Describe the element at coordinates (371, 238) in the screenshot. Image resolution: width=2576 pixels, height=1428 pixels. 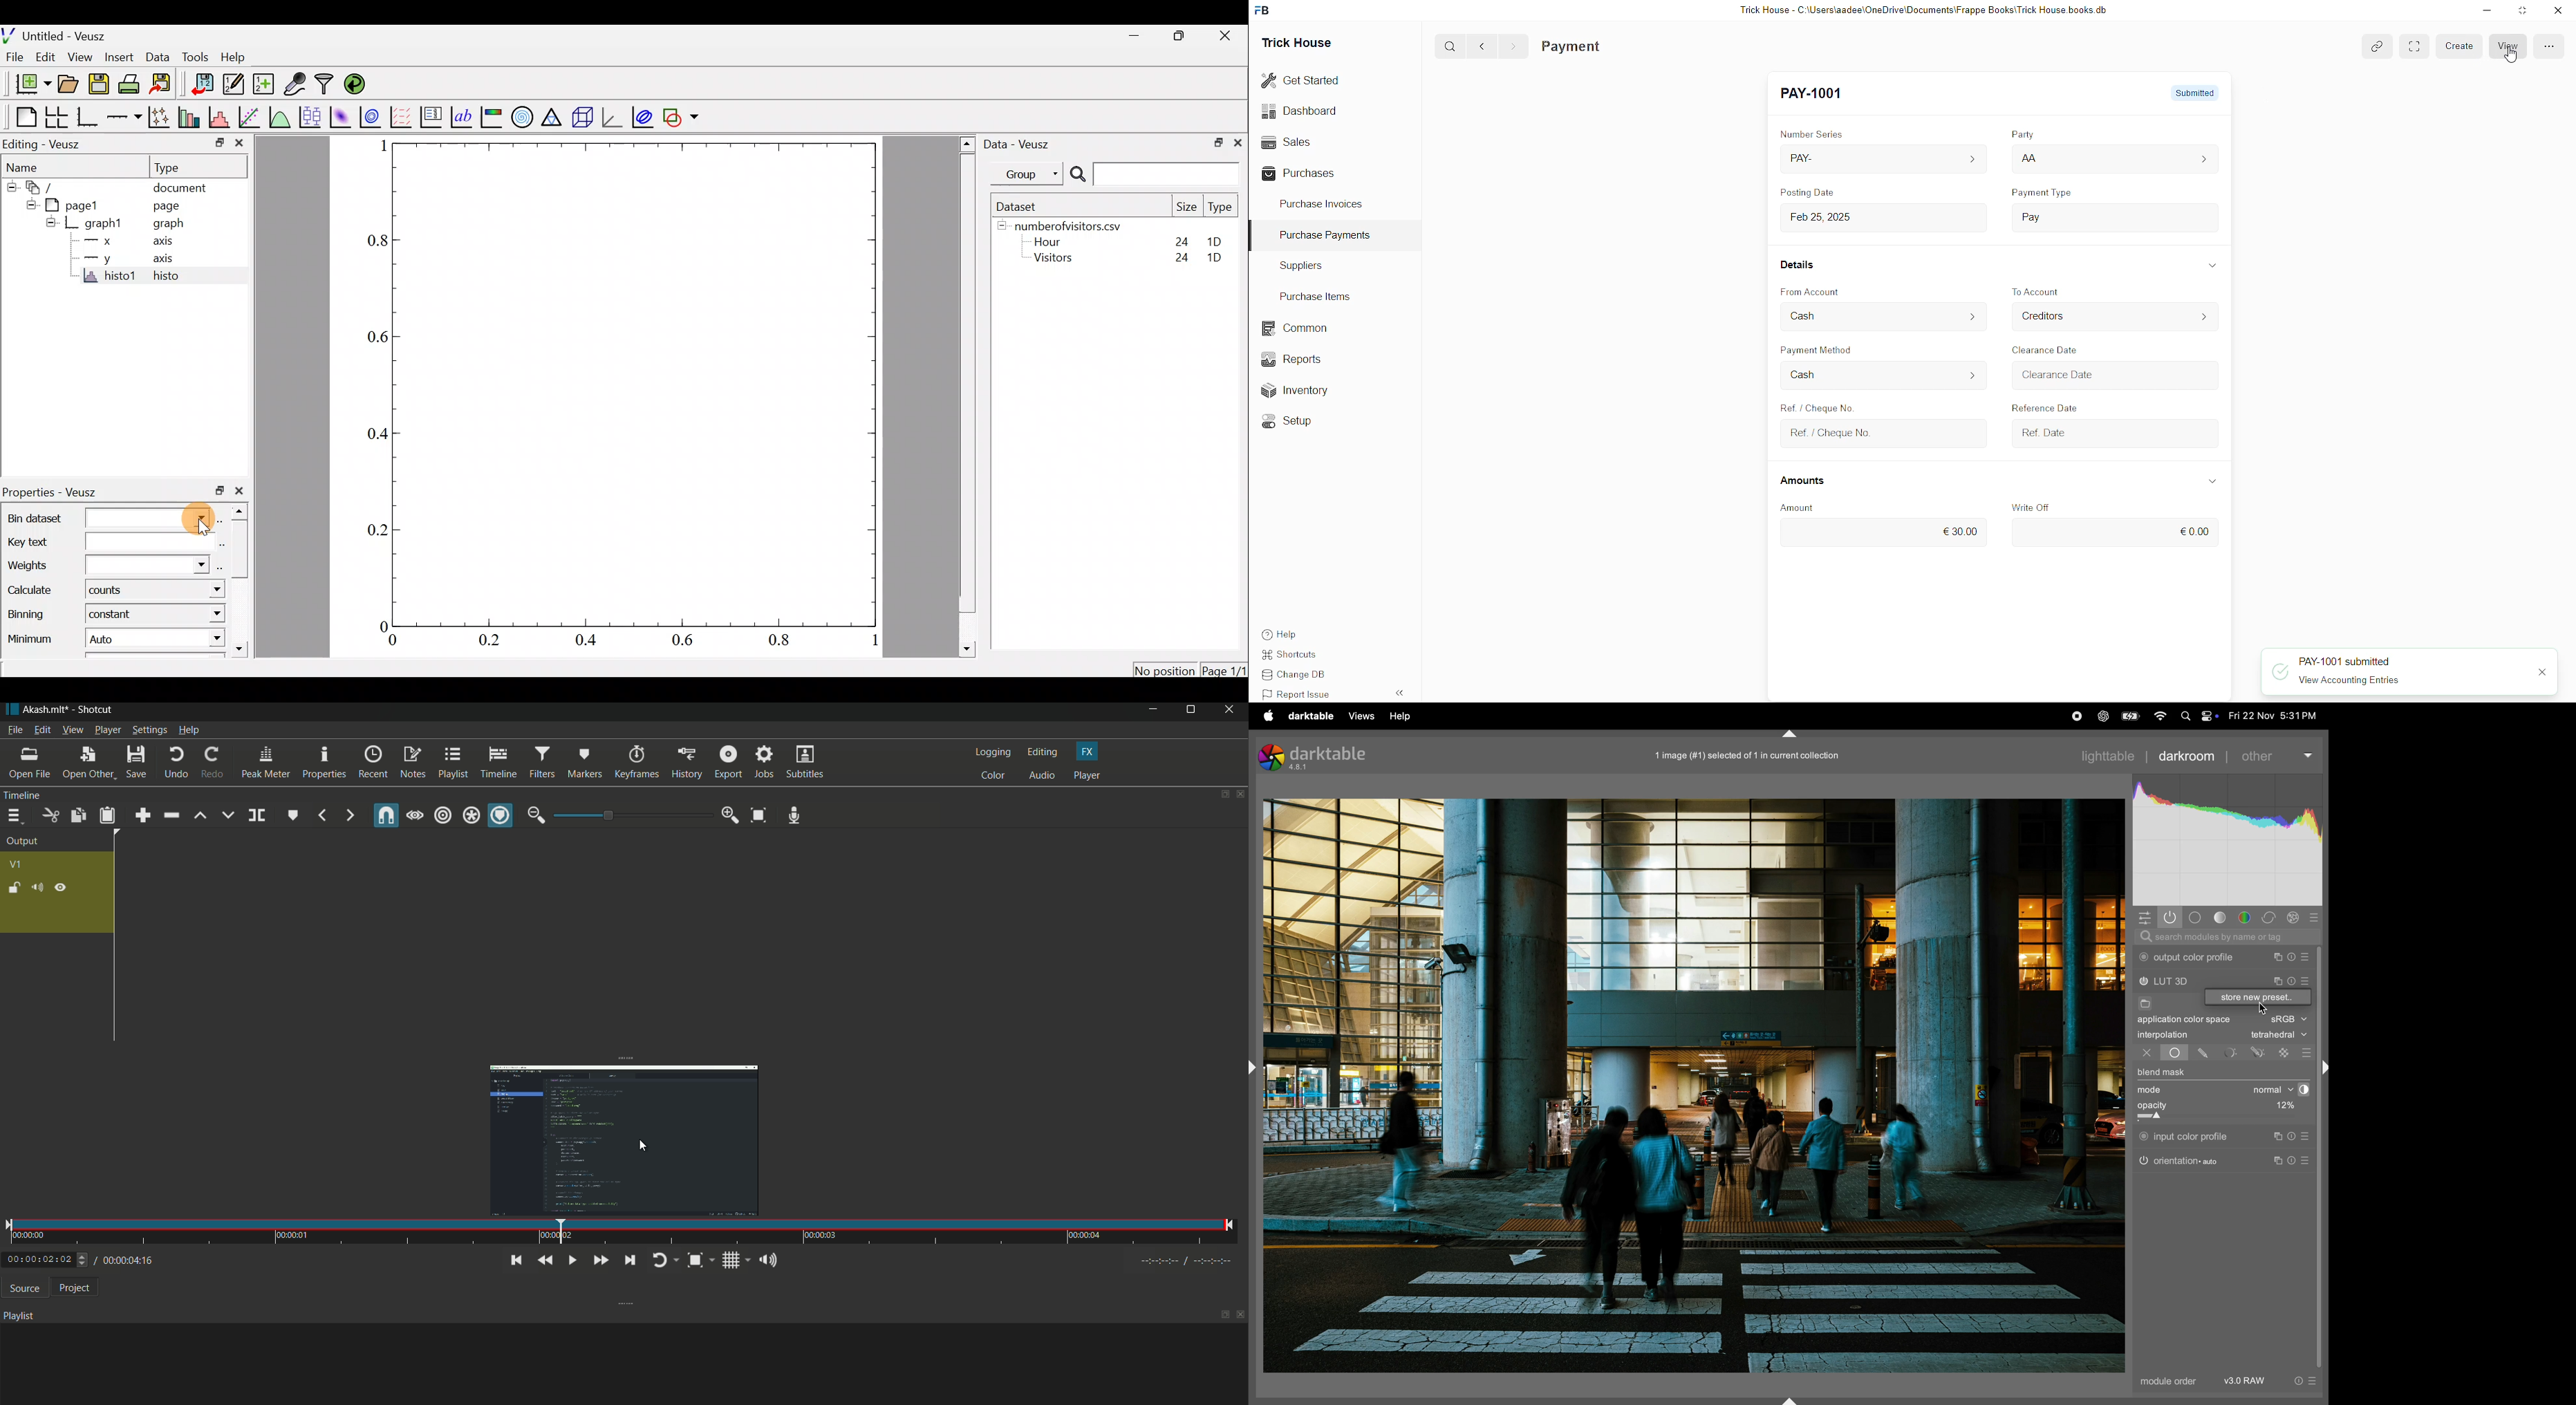
I see `0.8` at that location.